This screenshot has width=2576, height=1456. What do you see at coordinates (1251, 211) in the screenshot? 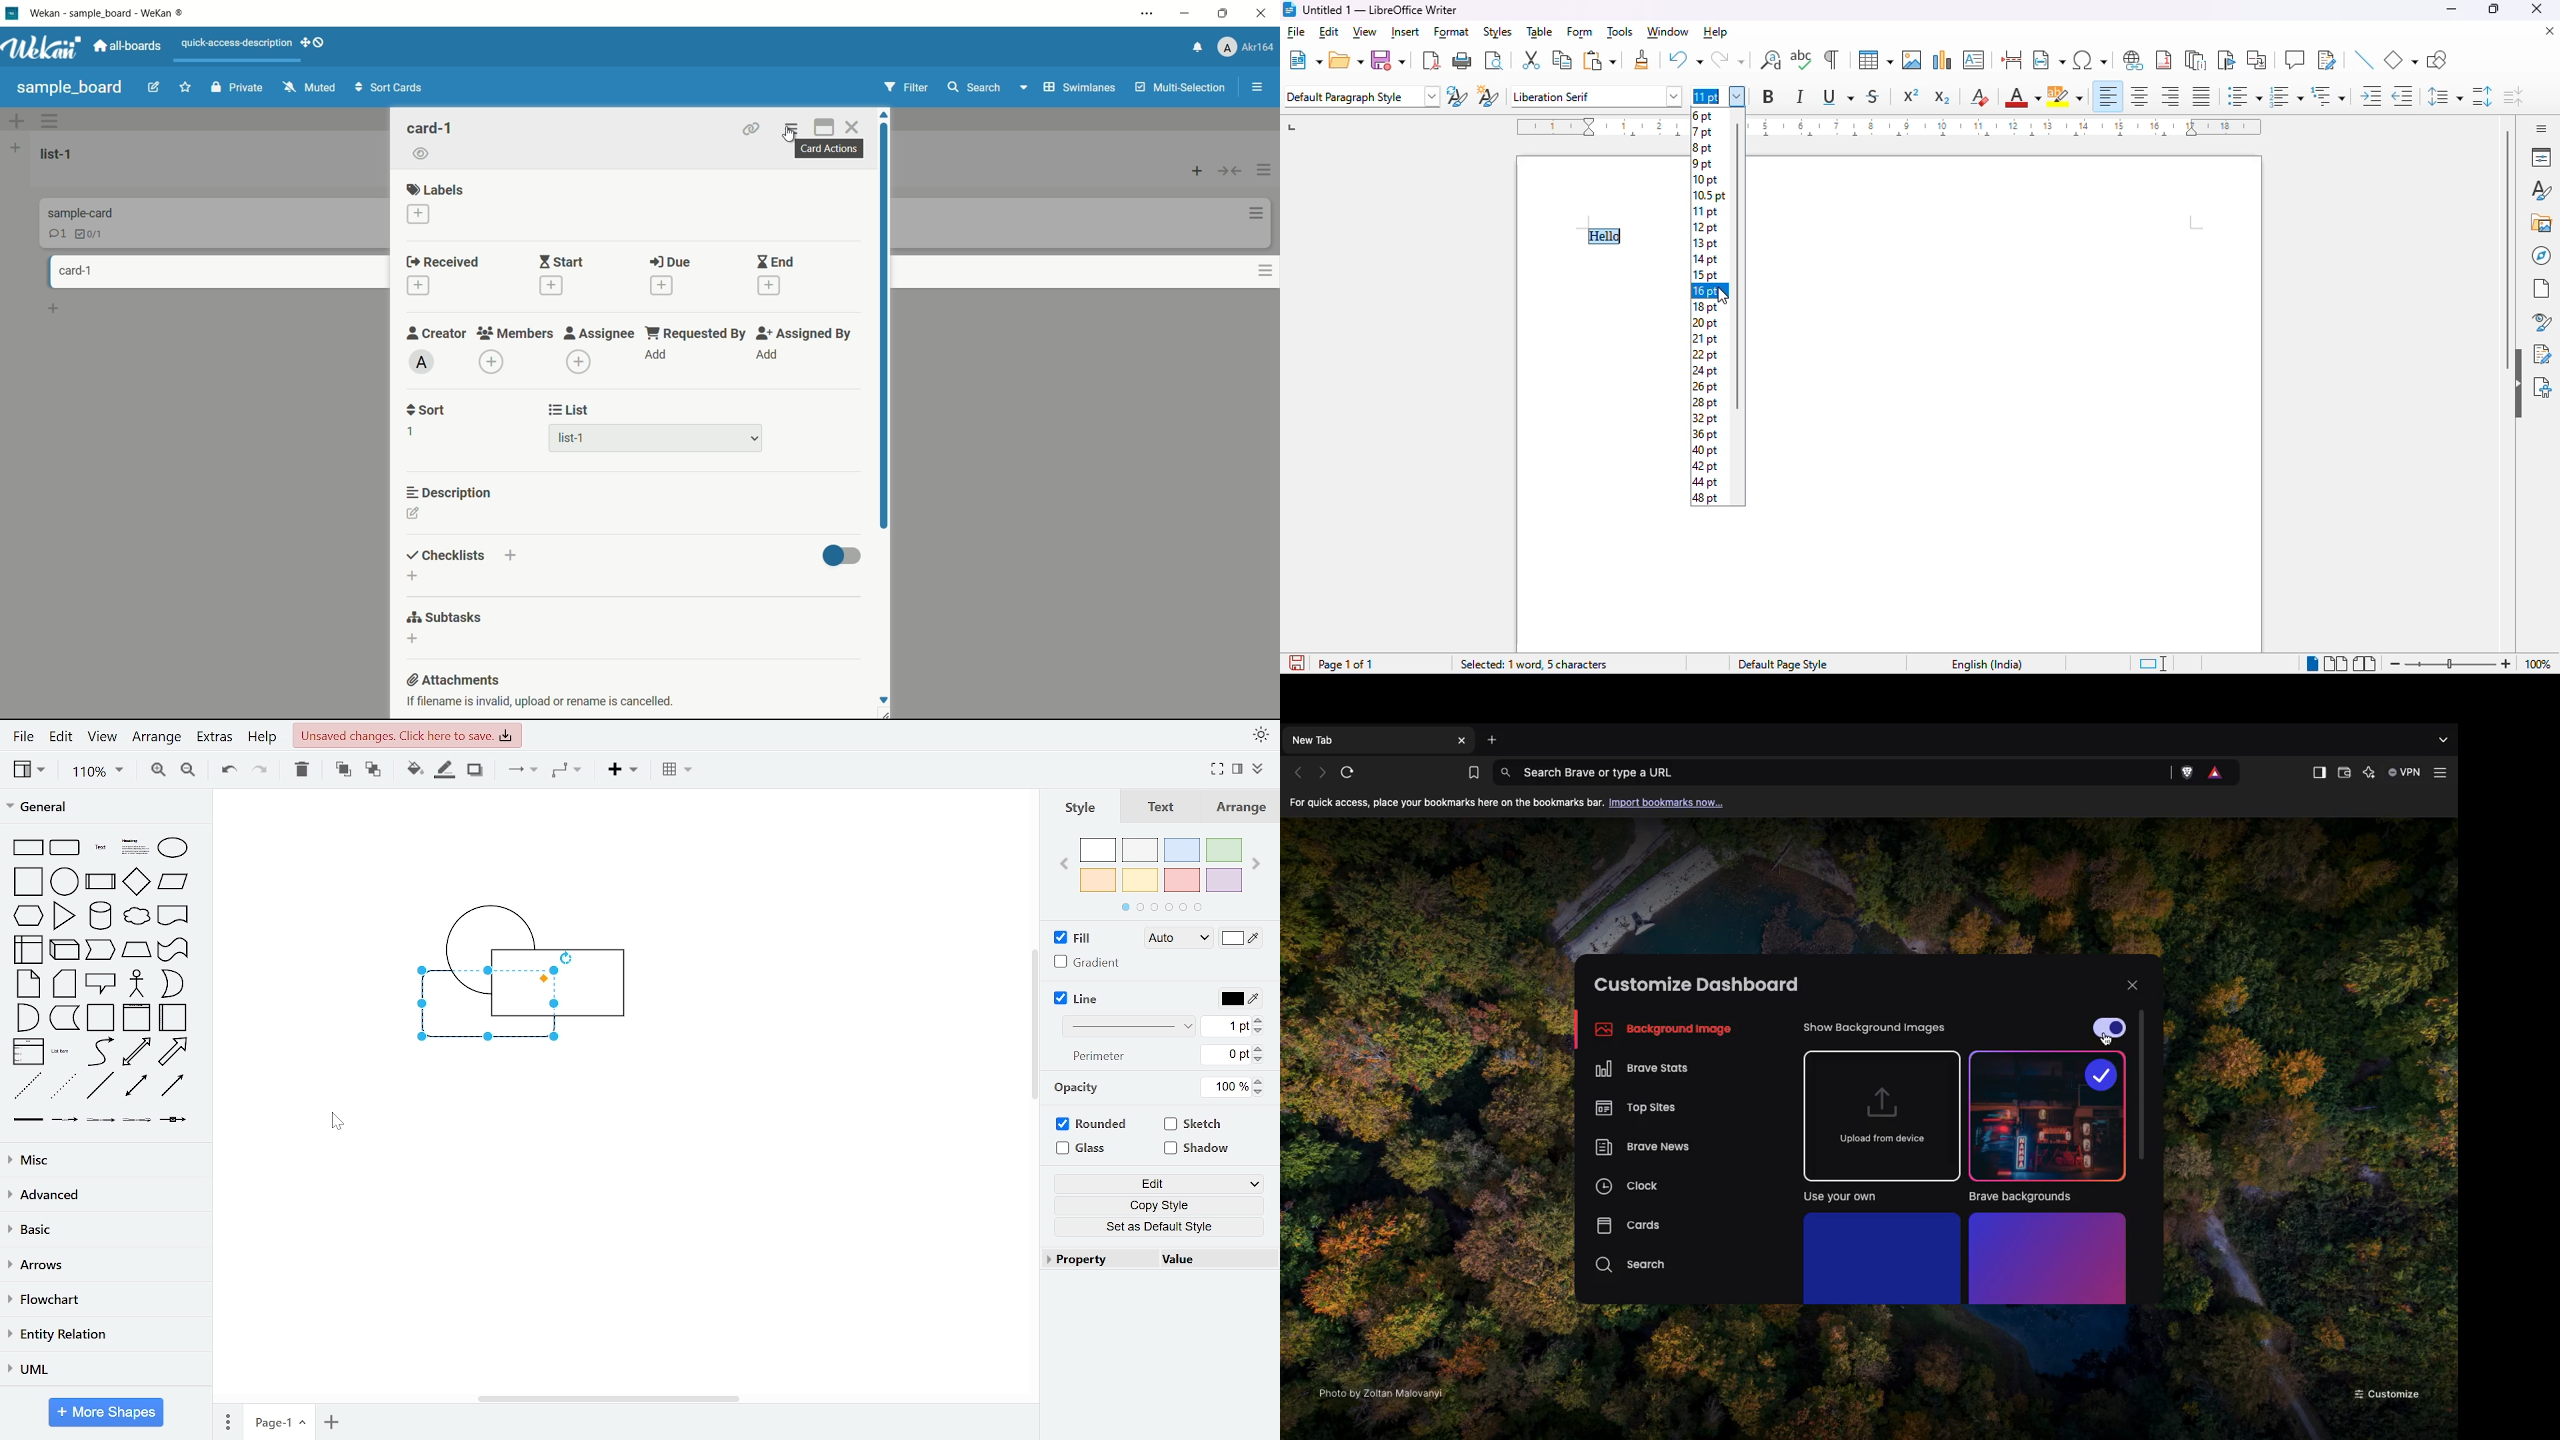
I see `card actions` at bounding box center [1251, 211].